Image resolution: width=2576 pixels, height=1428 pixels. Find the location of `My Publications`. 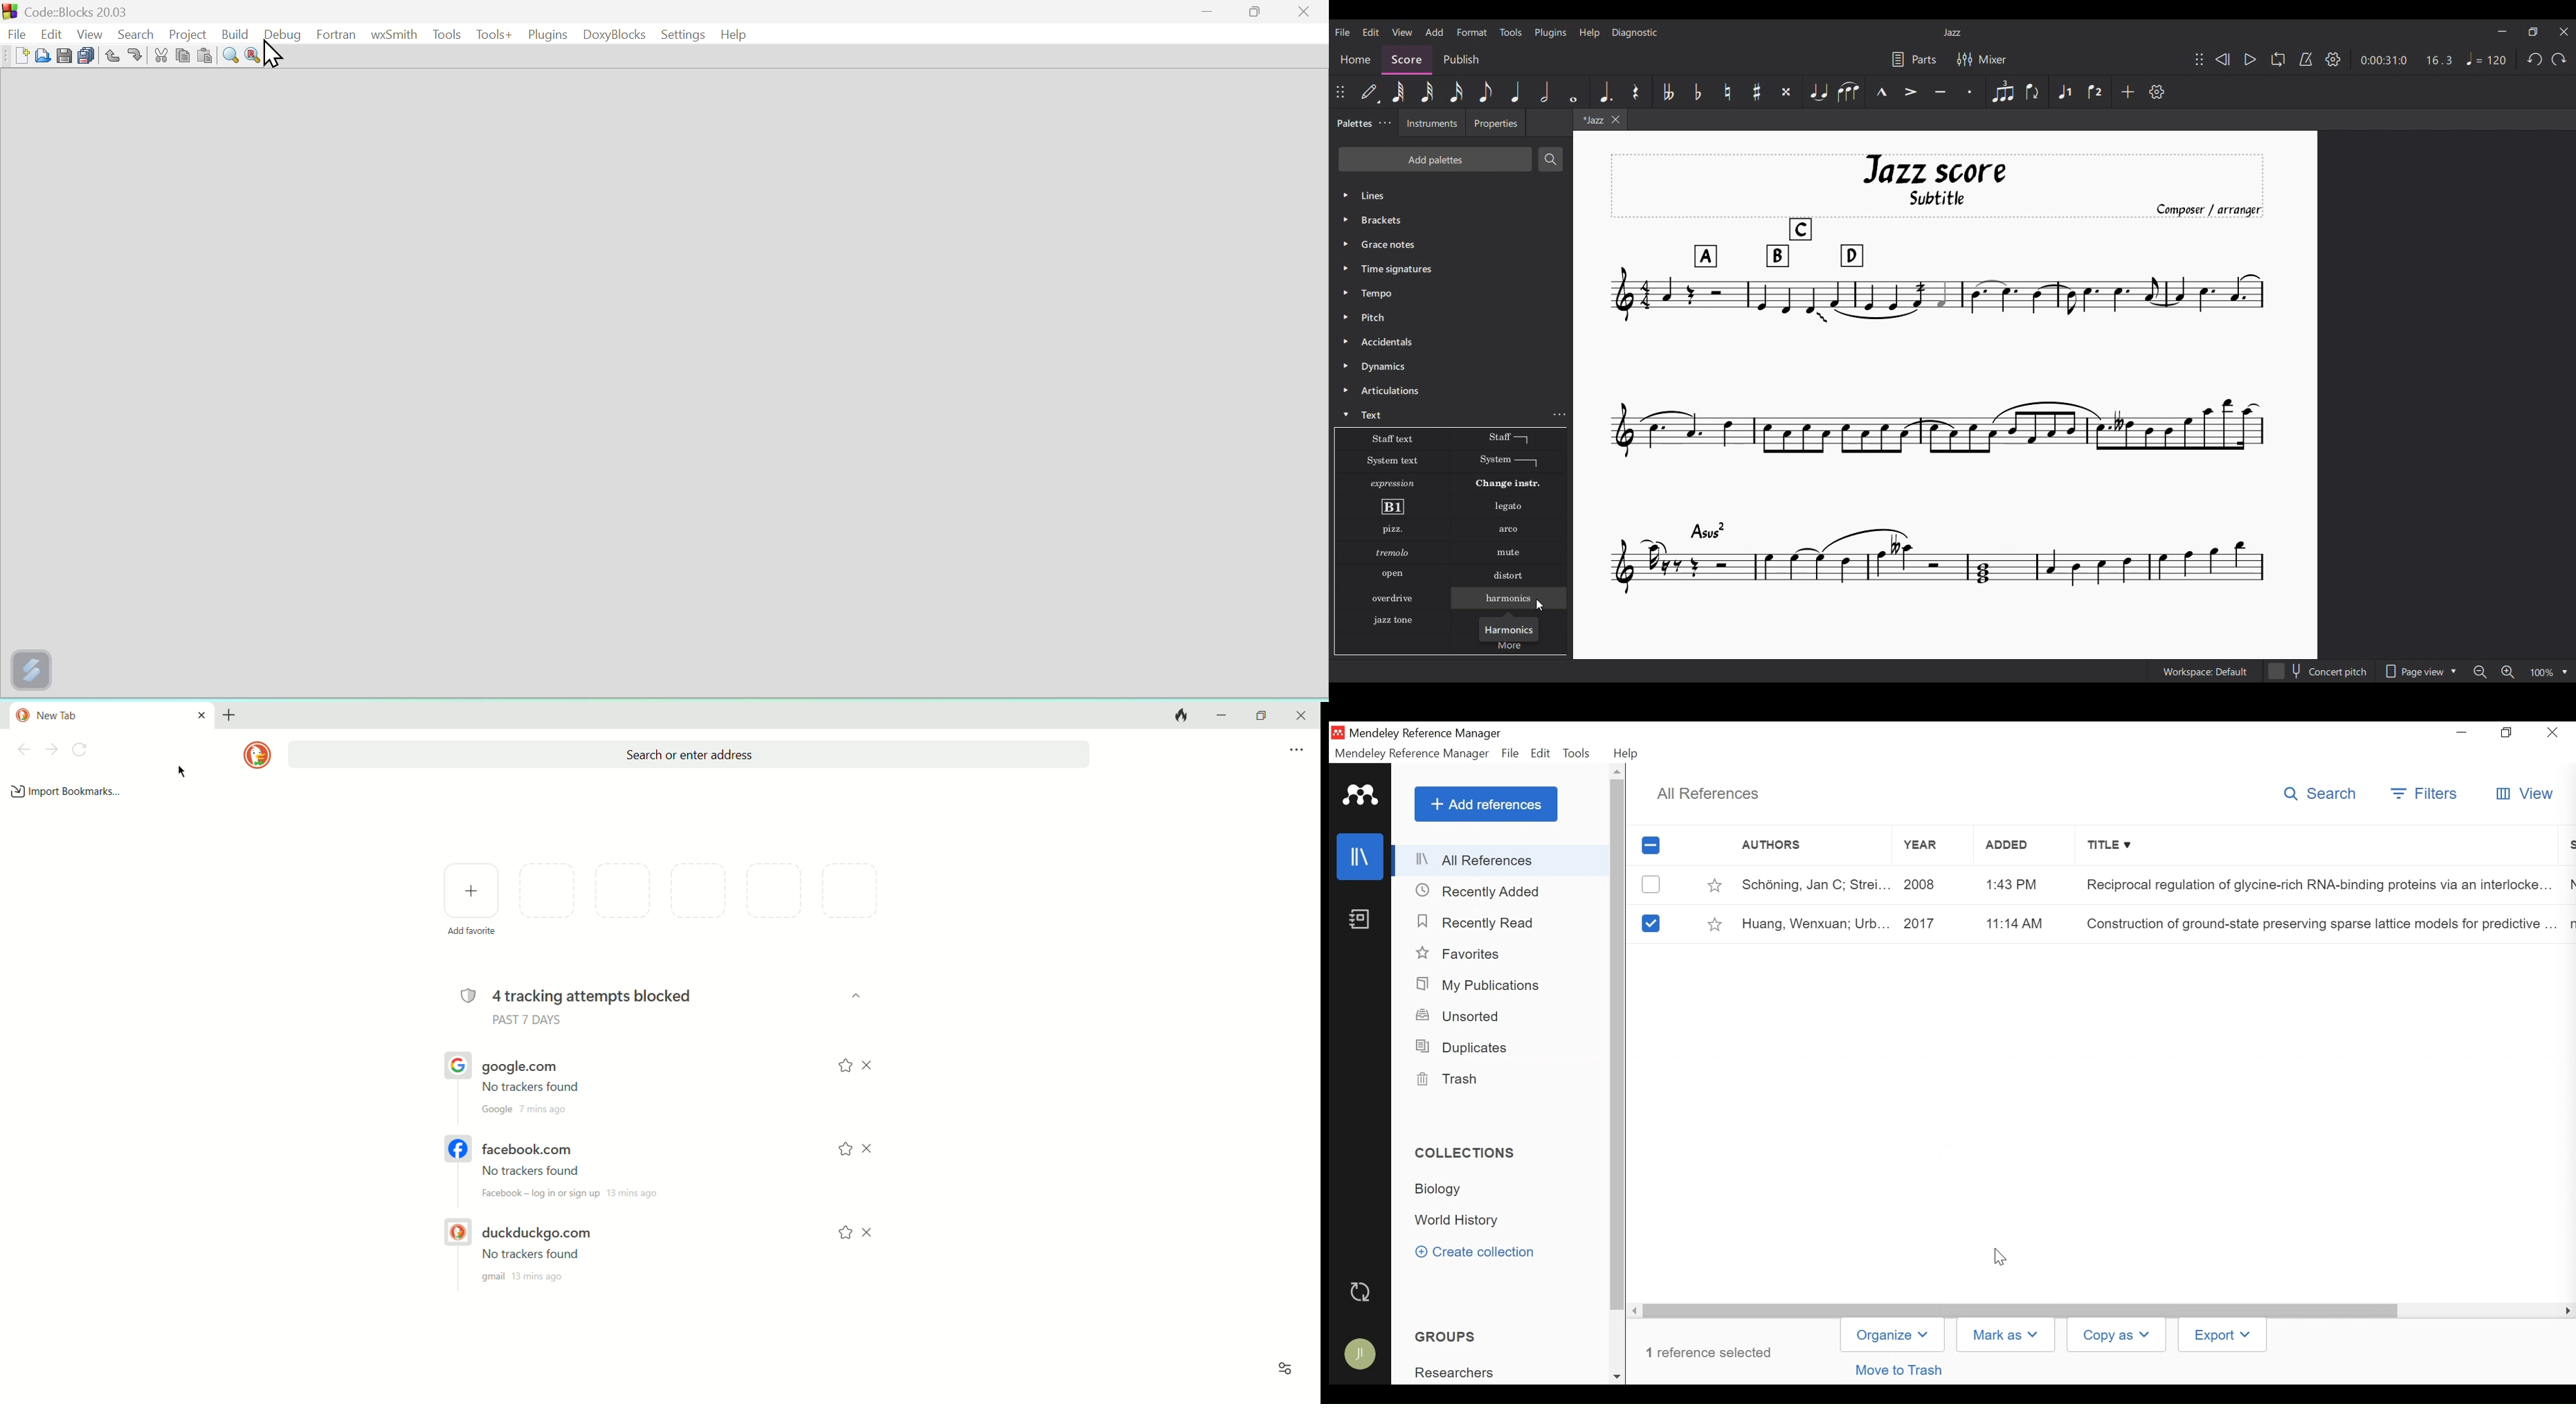

My Publications is located at coordinates (1483, 986).